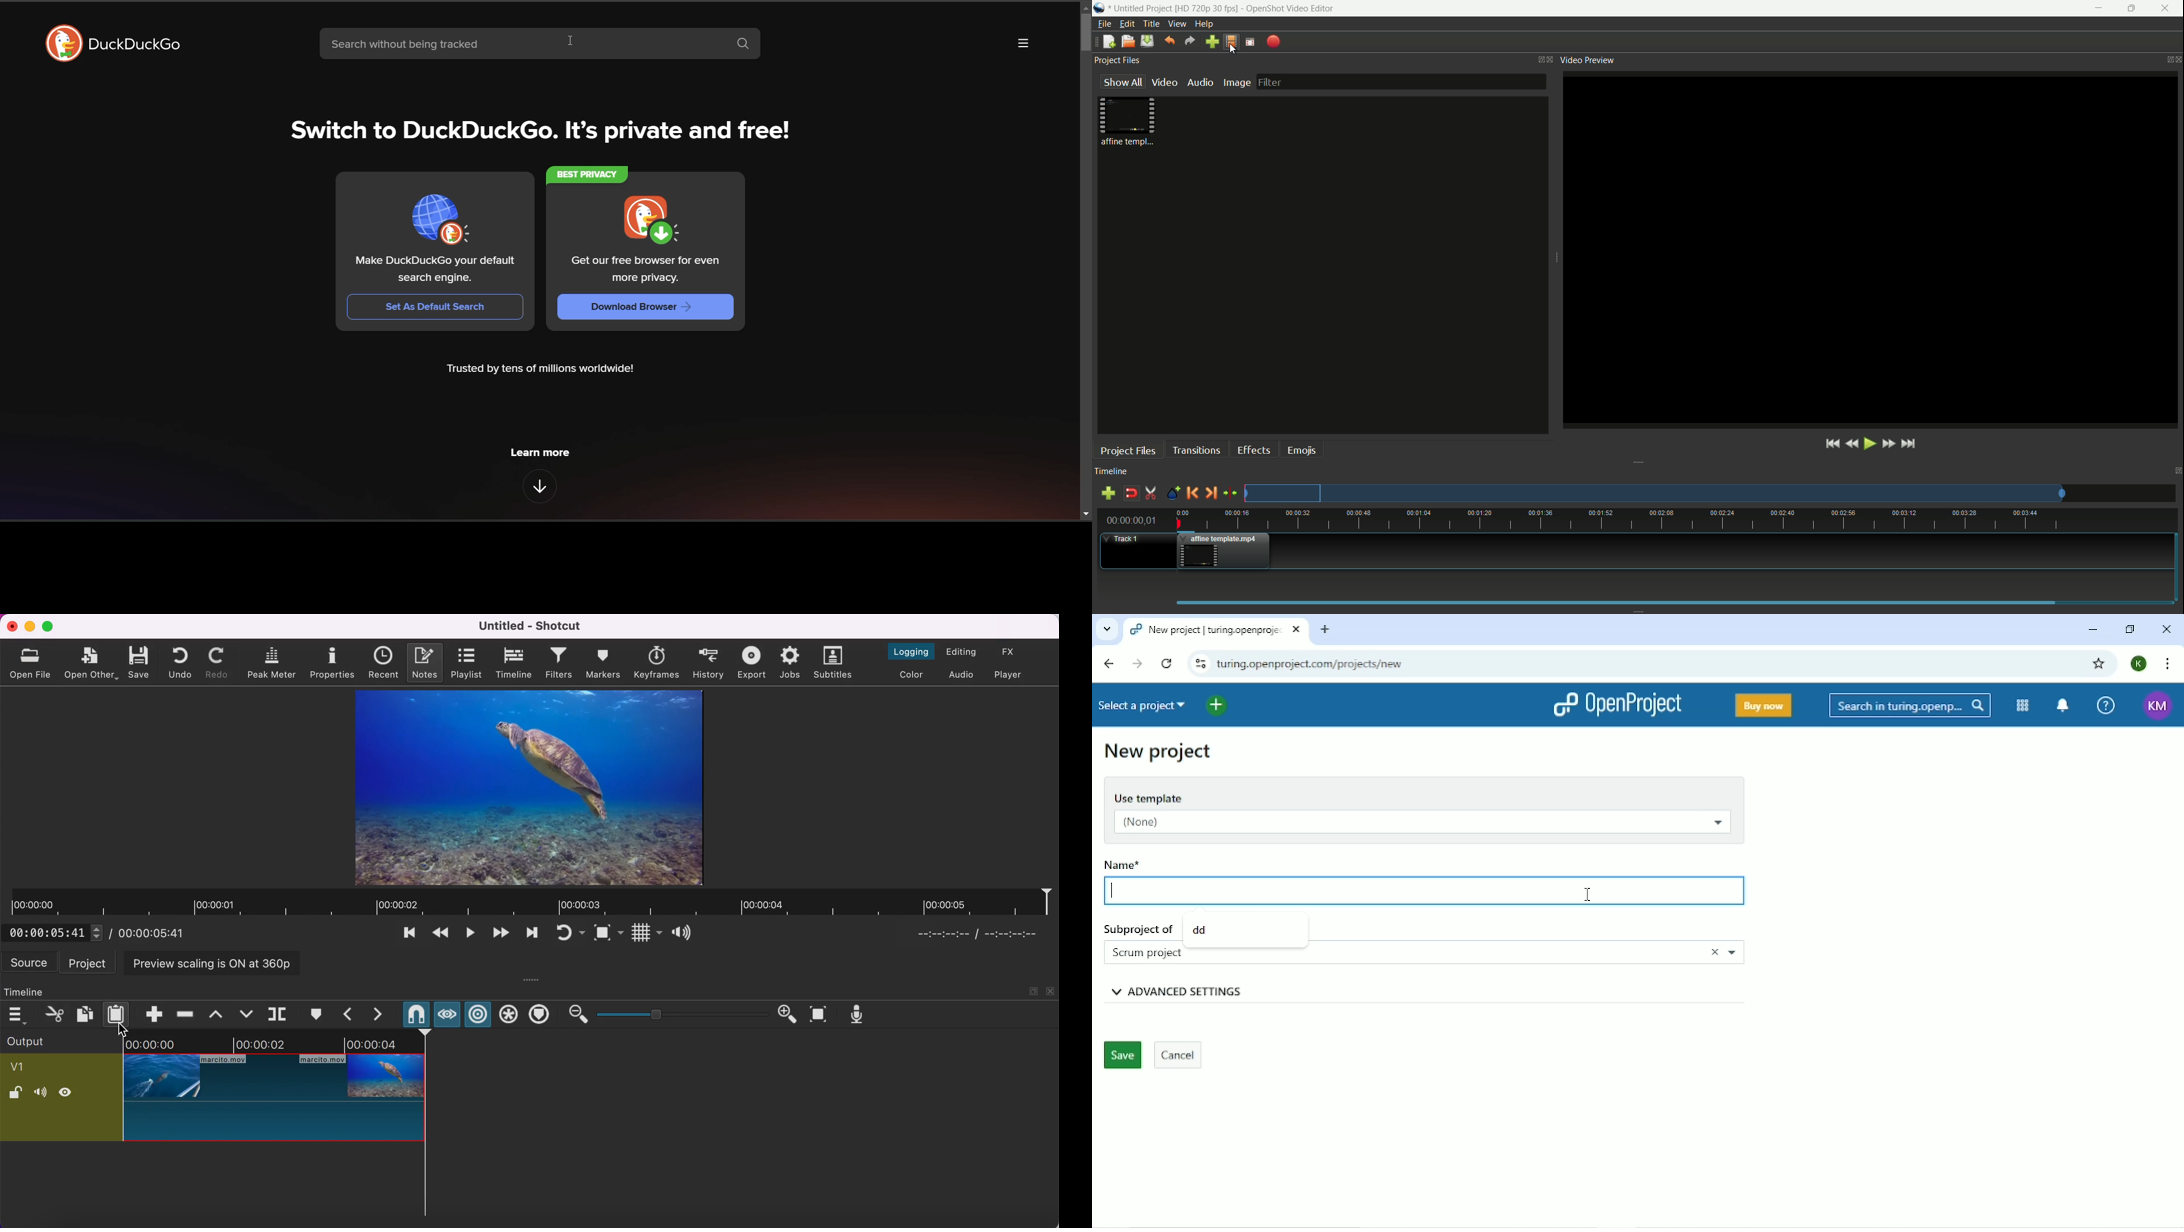 The image size is (2184, 1232). Describe the element at coordinates (1145, 705) in the screenshot. I see `Select a project` at that location.